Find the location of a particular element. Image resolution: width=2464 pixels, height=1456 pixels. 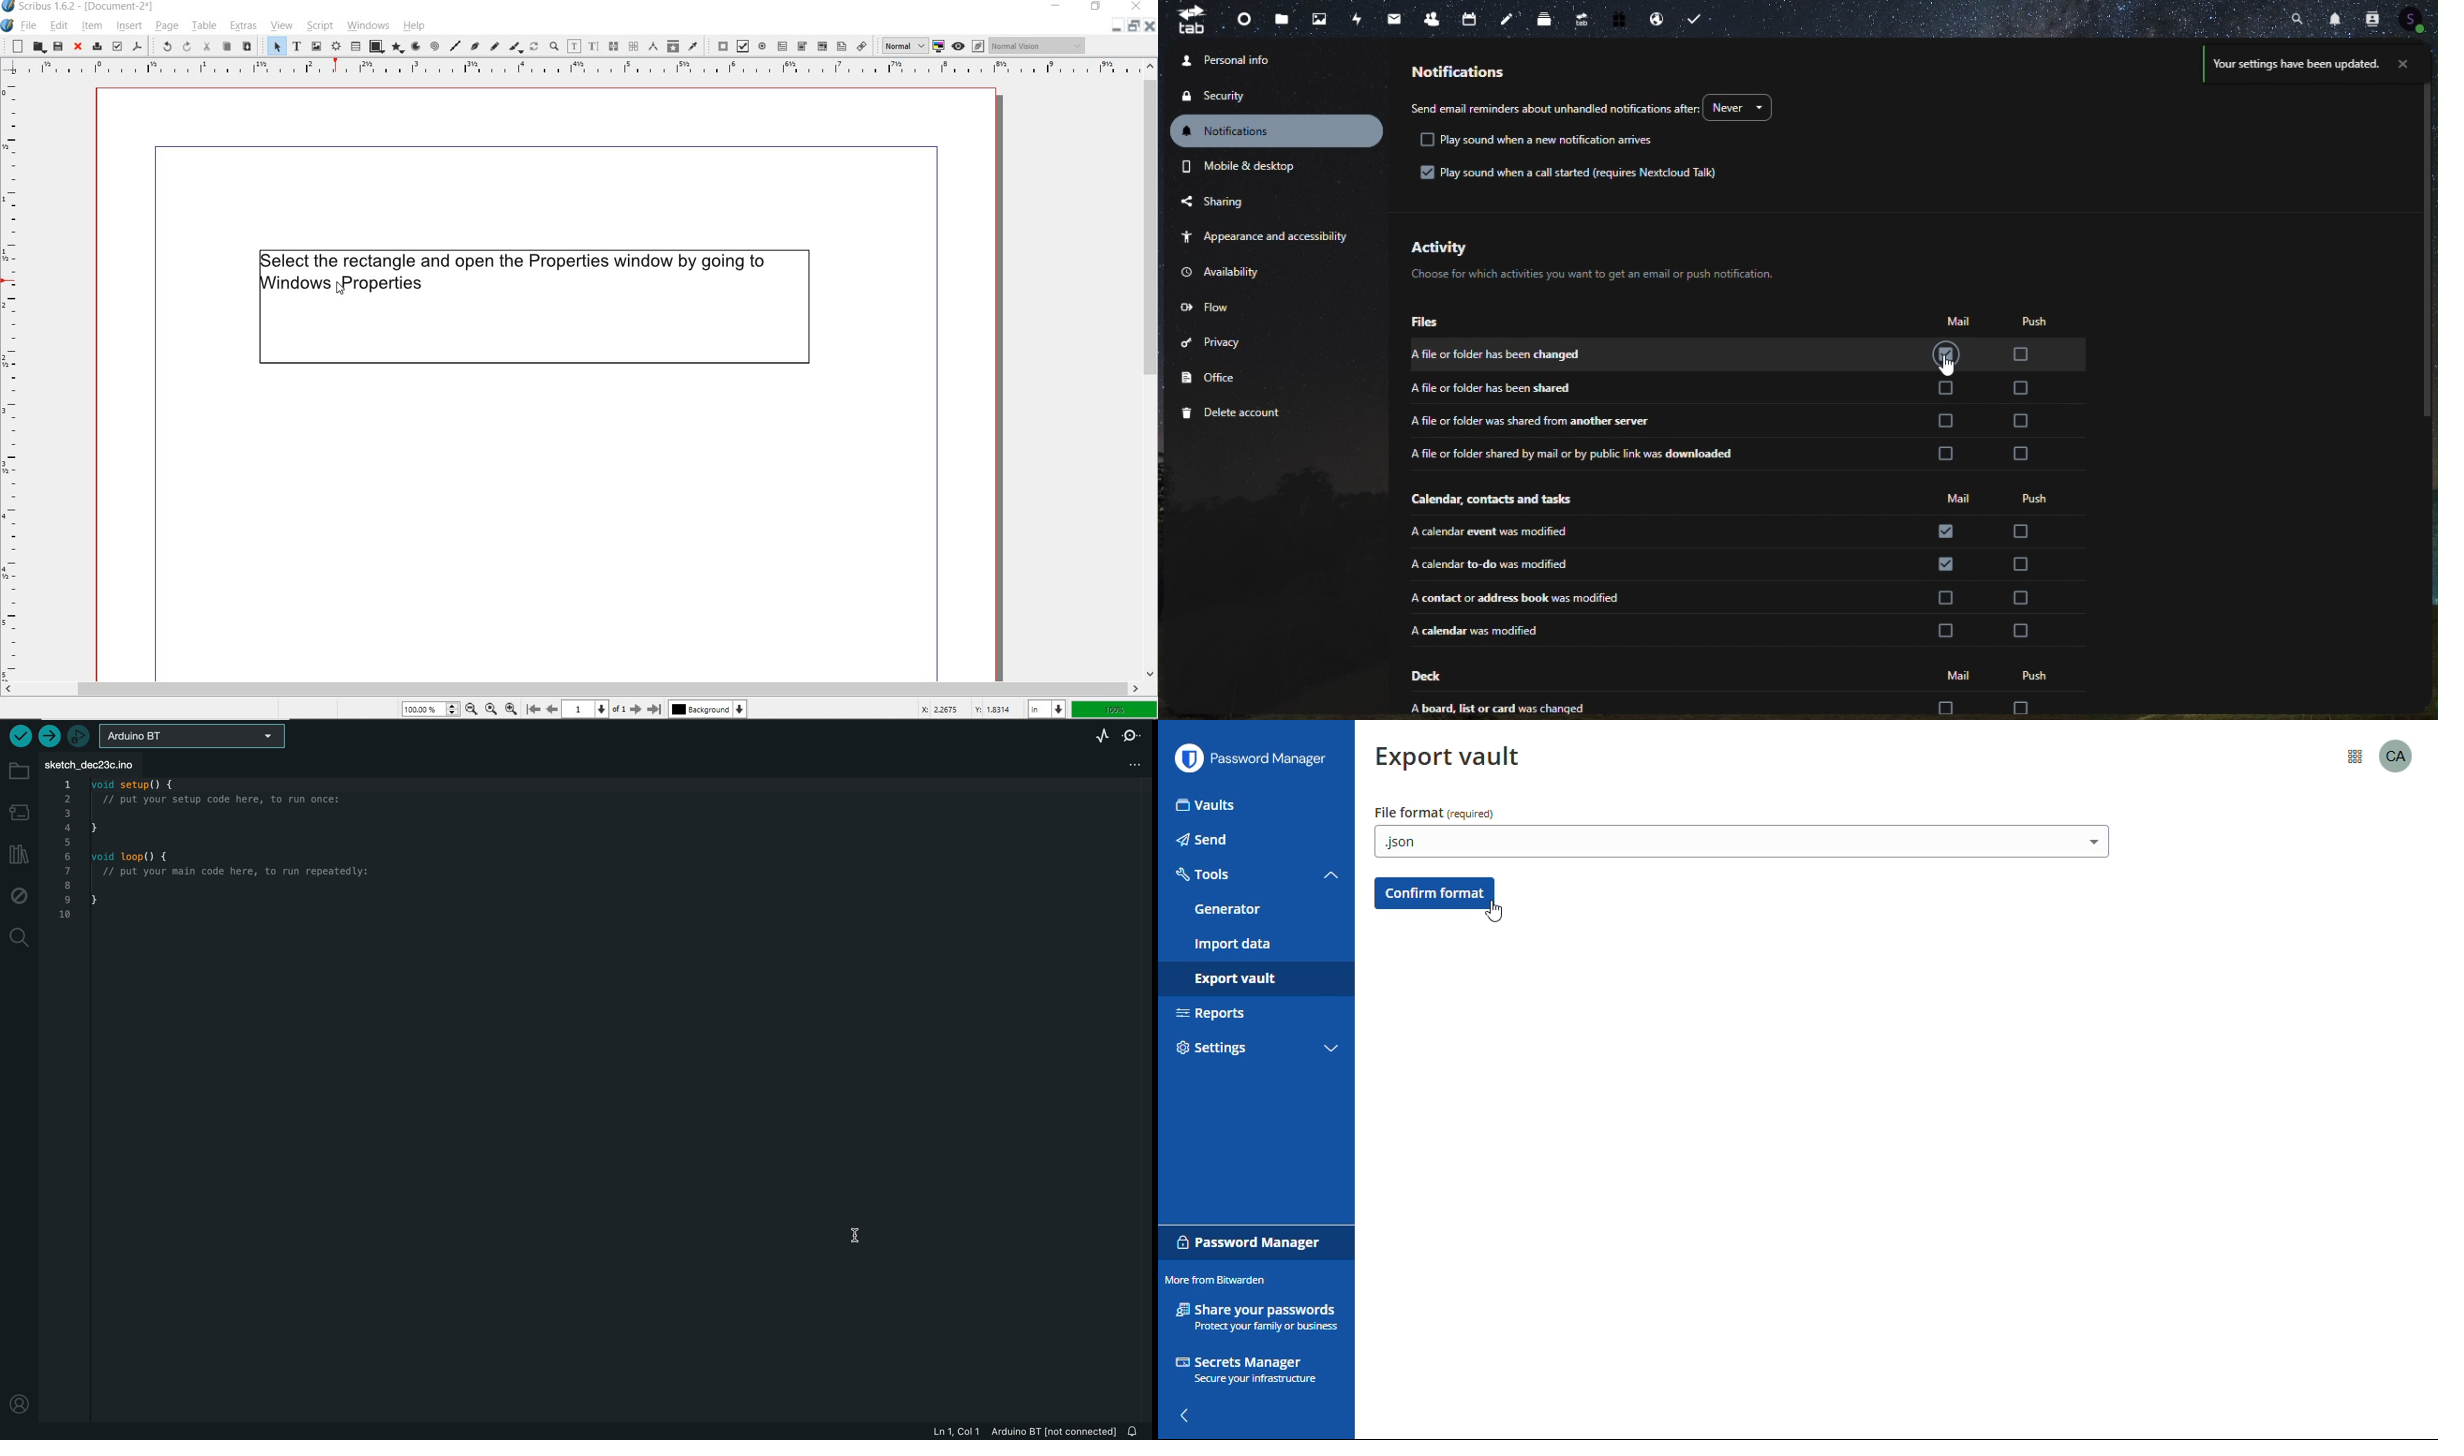

select item is located at coordinates (275, 48).